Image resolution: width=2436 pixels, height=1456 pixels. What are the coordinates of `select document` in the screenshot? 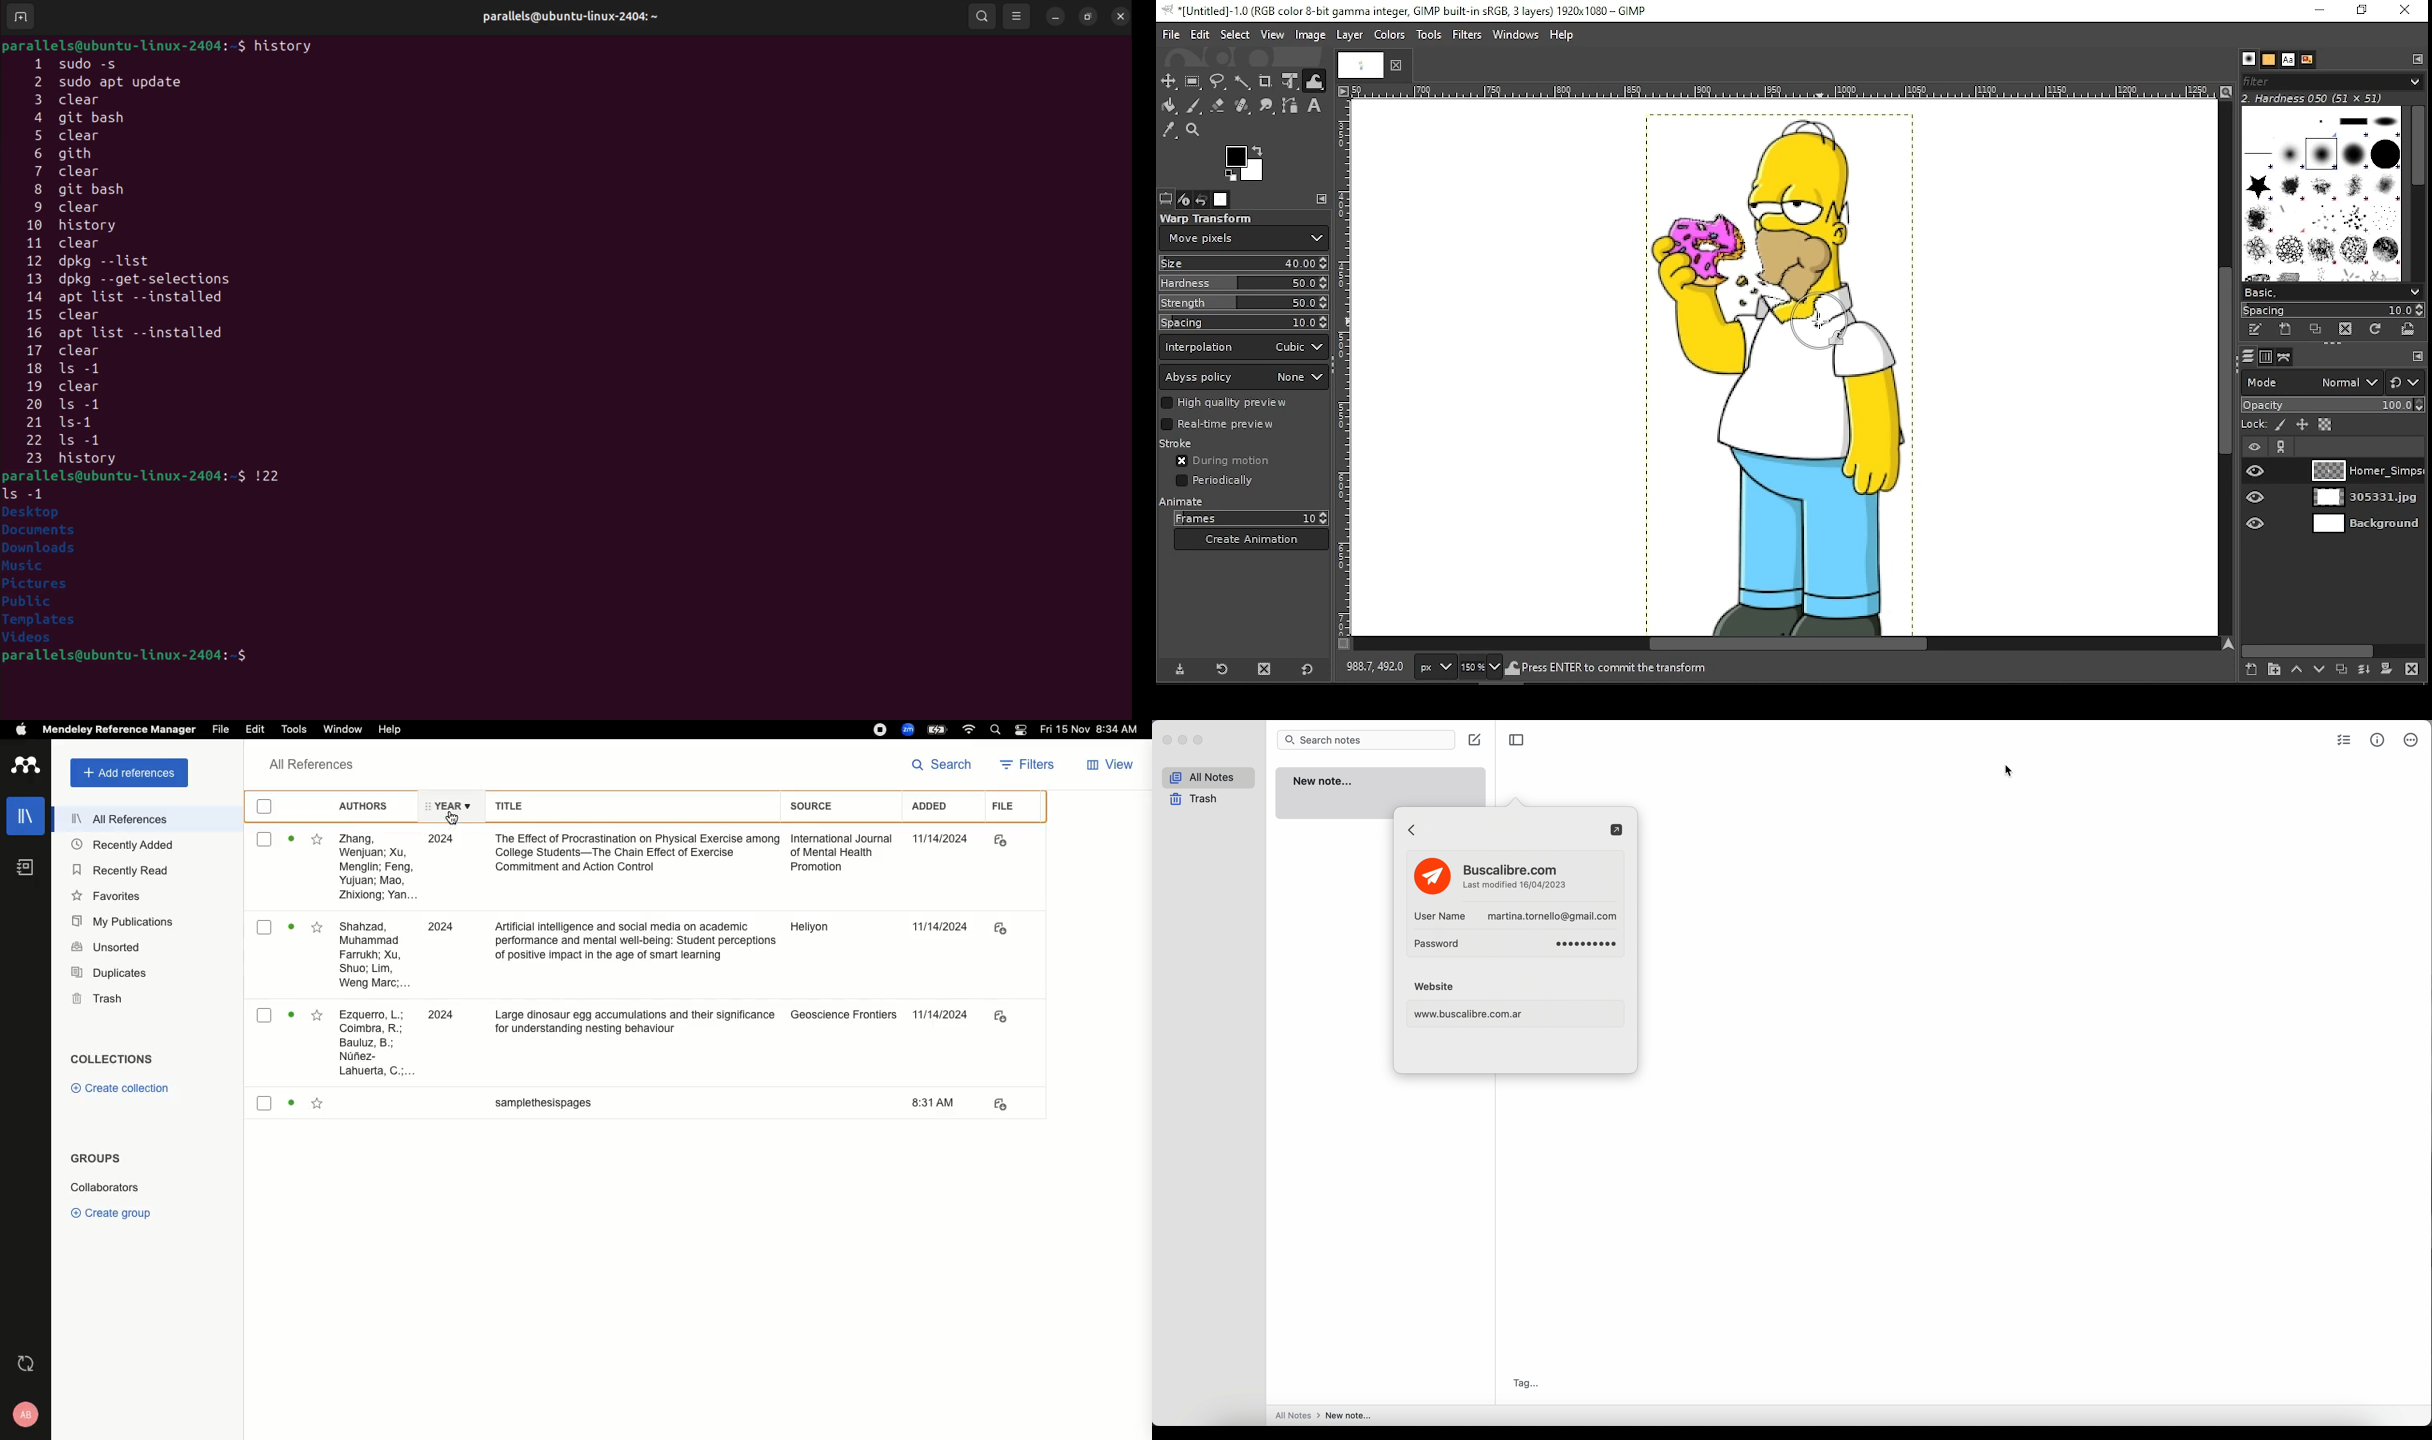 It's located at (263, 1106).